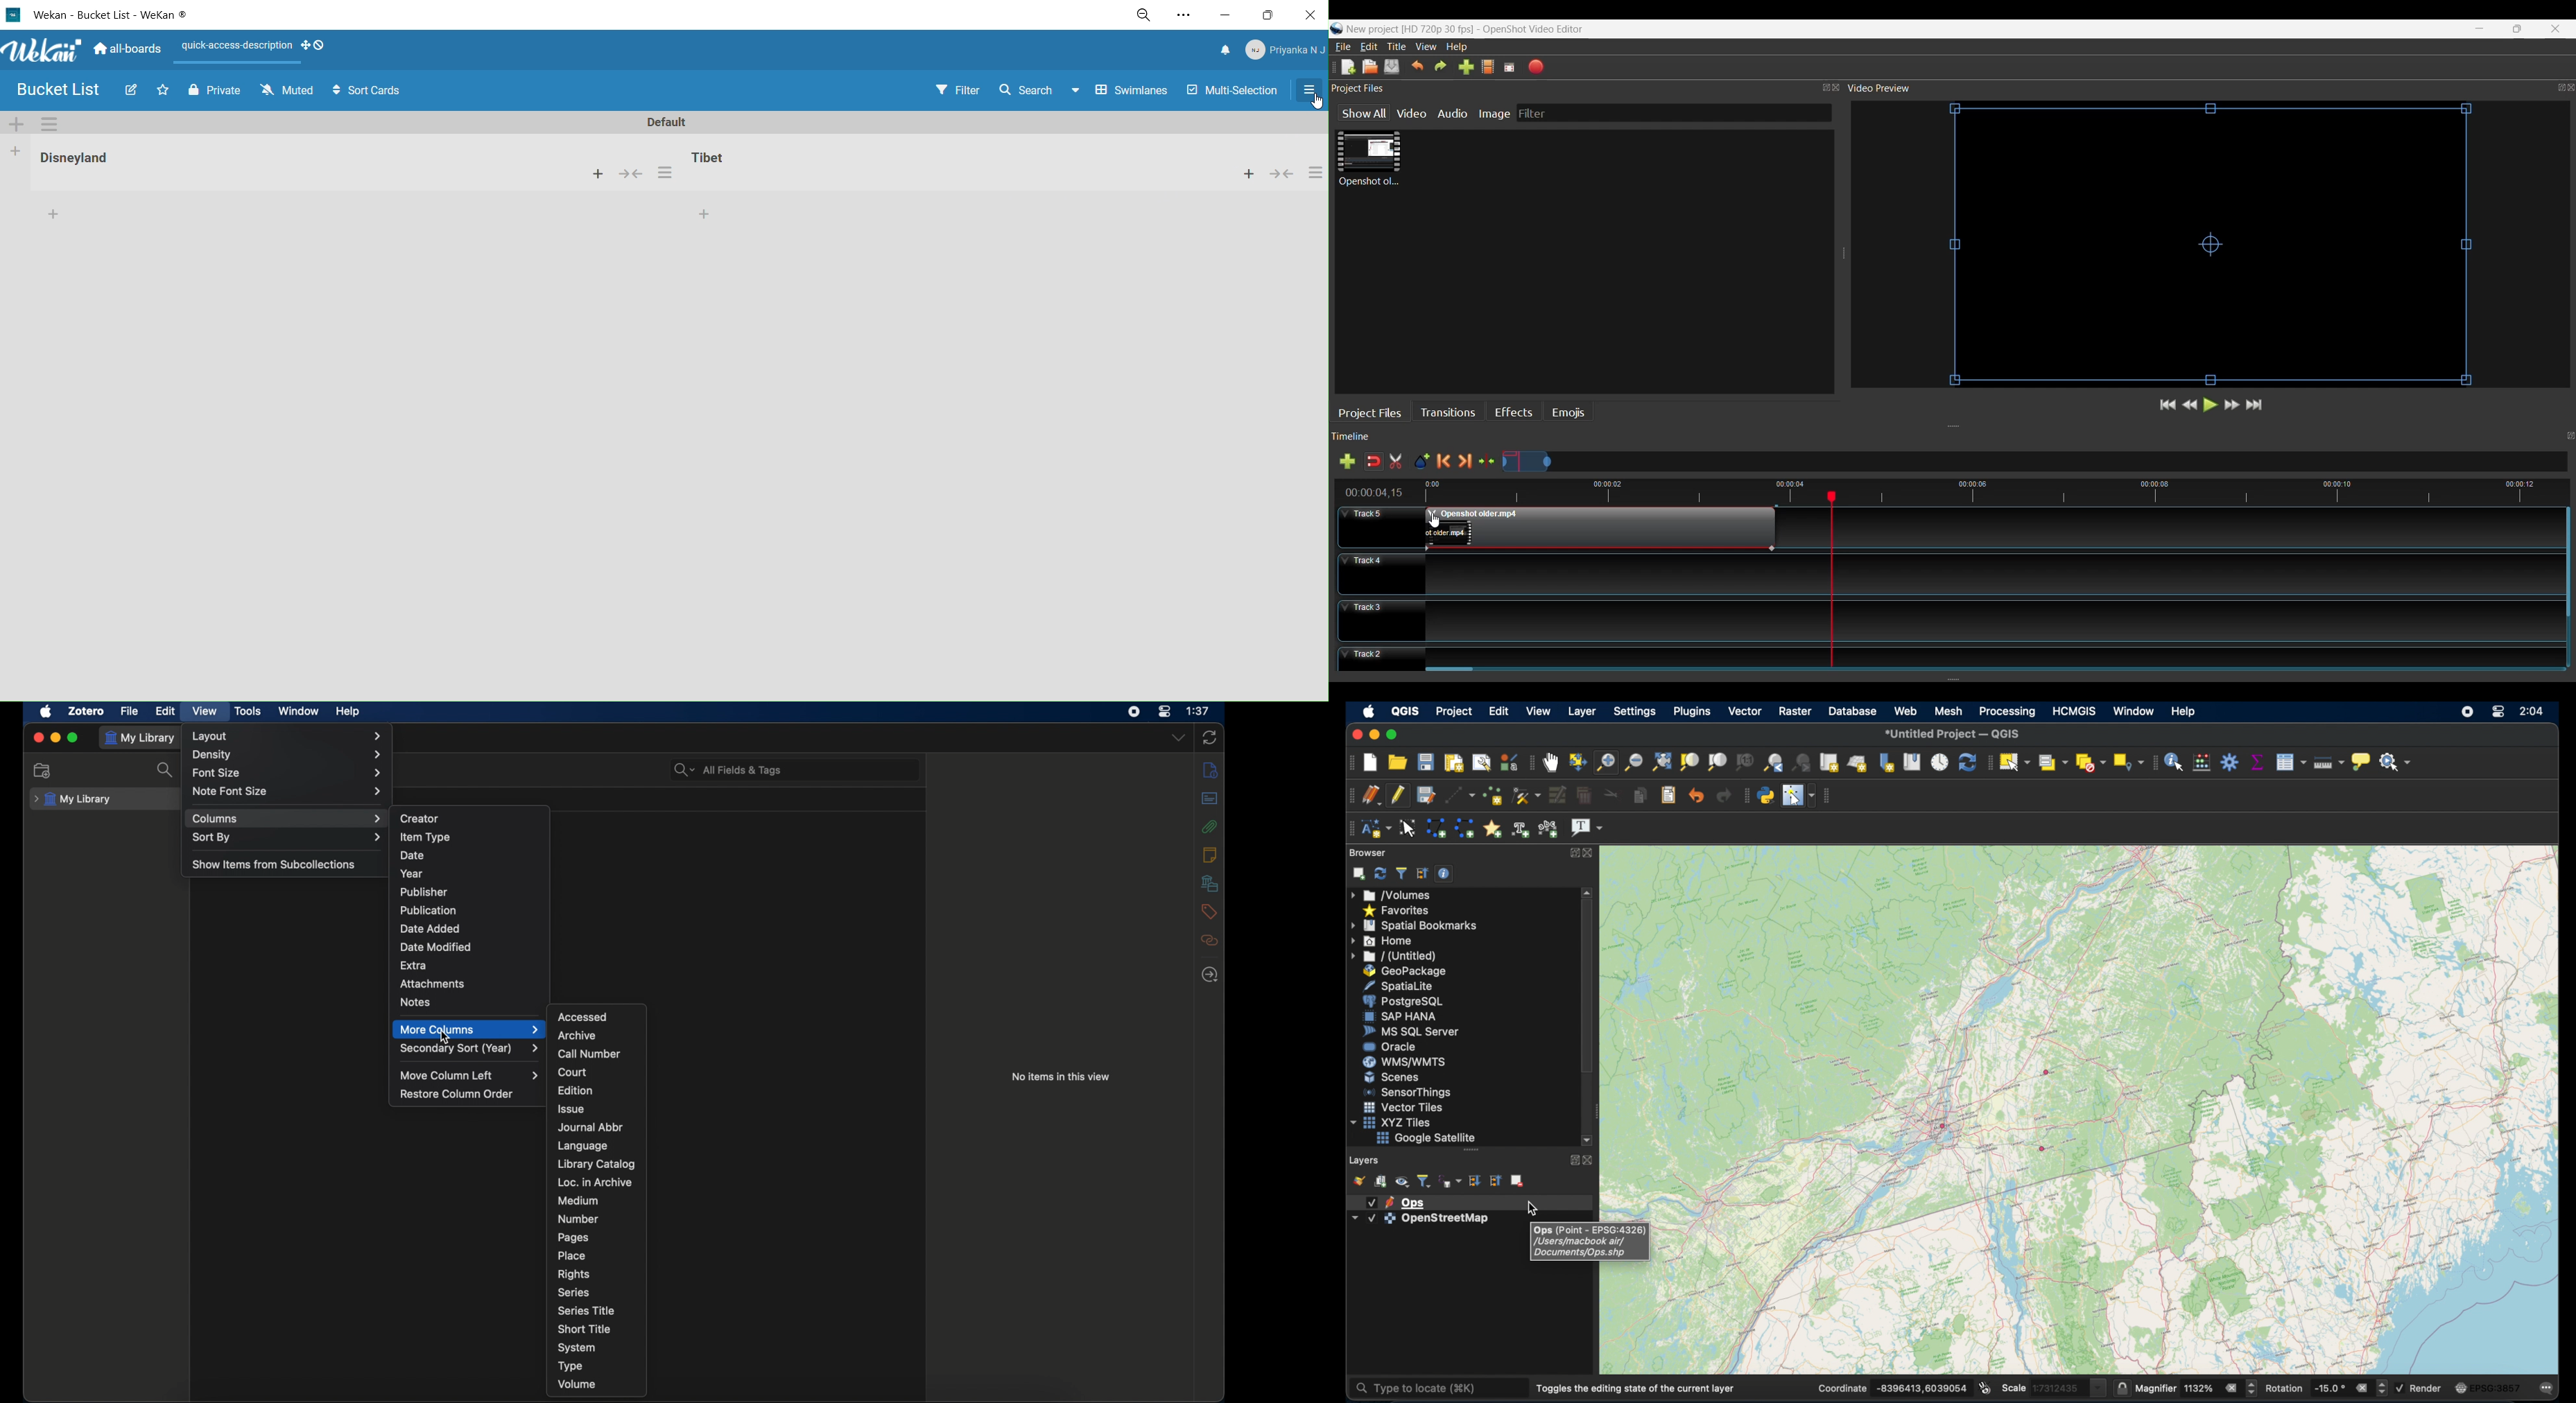 This screenshot has width=2576, height=1428. I want to click on spatiallite, so click(1395, 985).